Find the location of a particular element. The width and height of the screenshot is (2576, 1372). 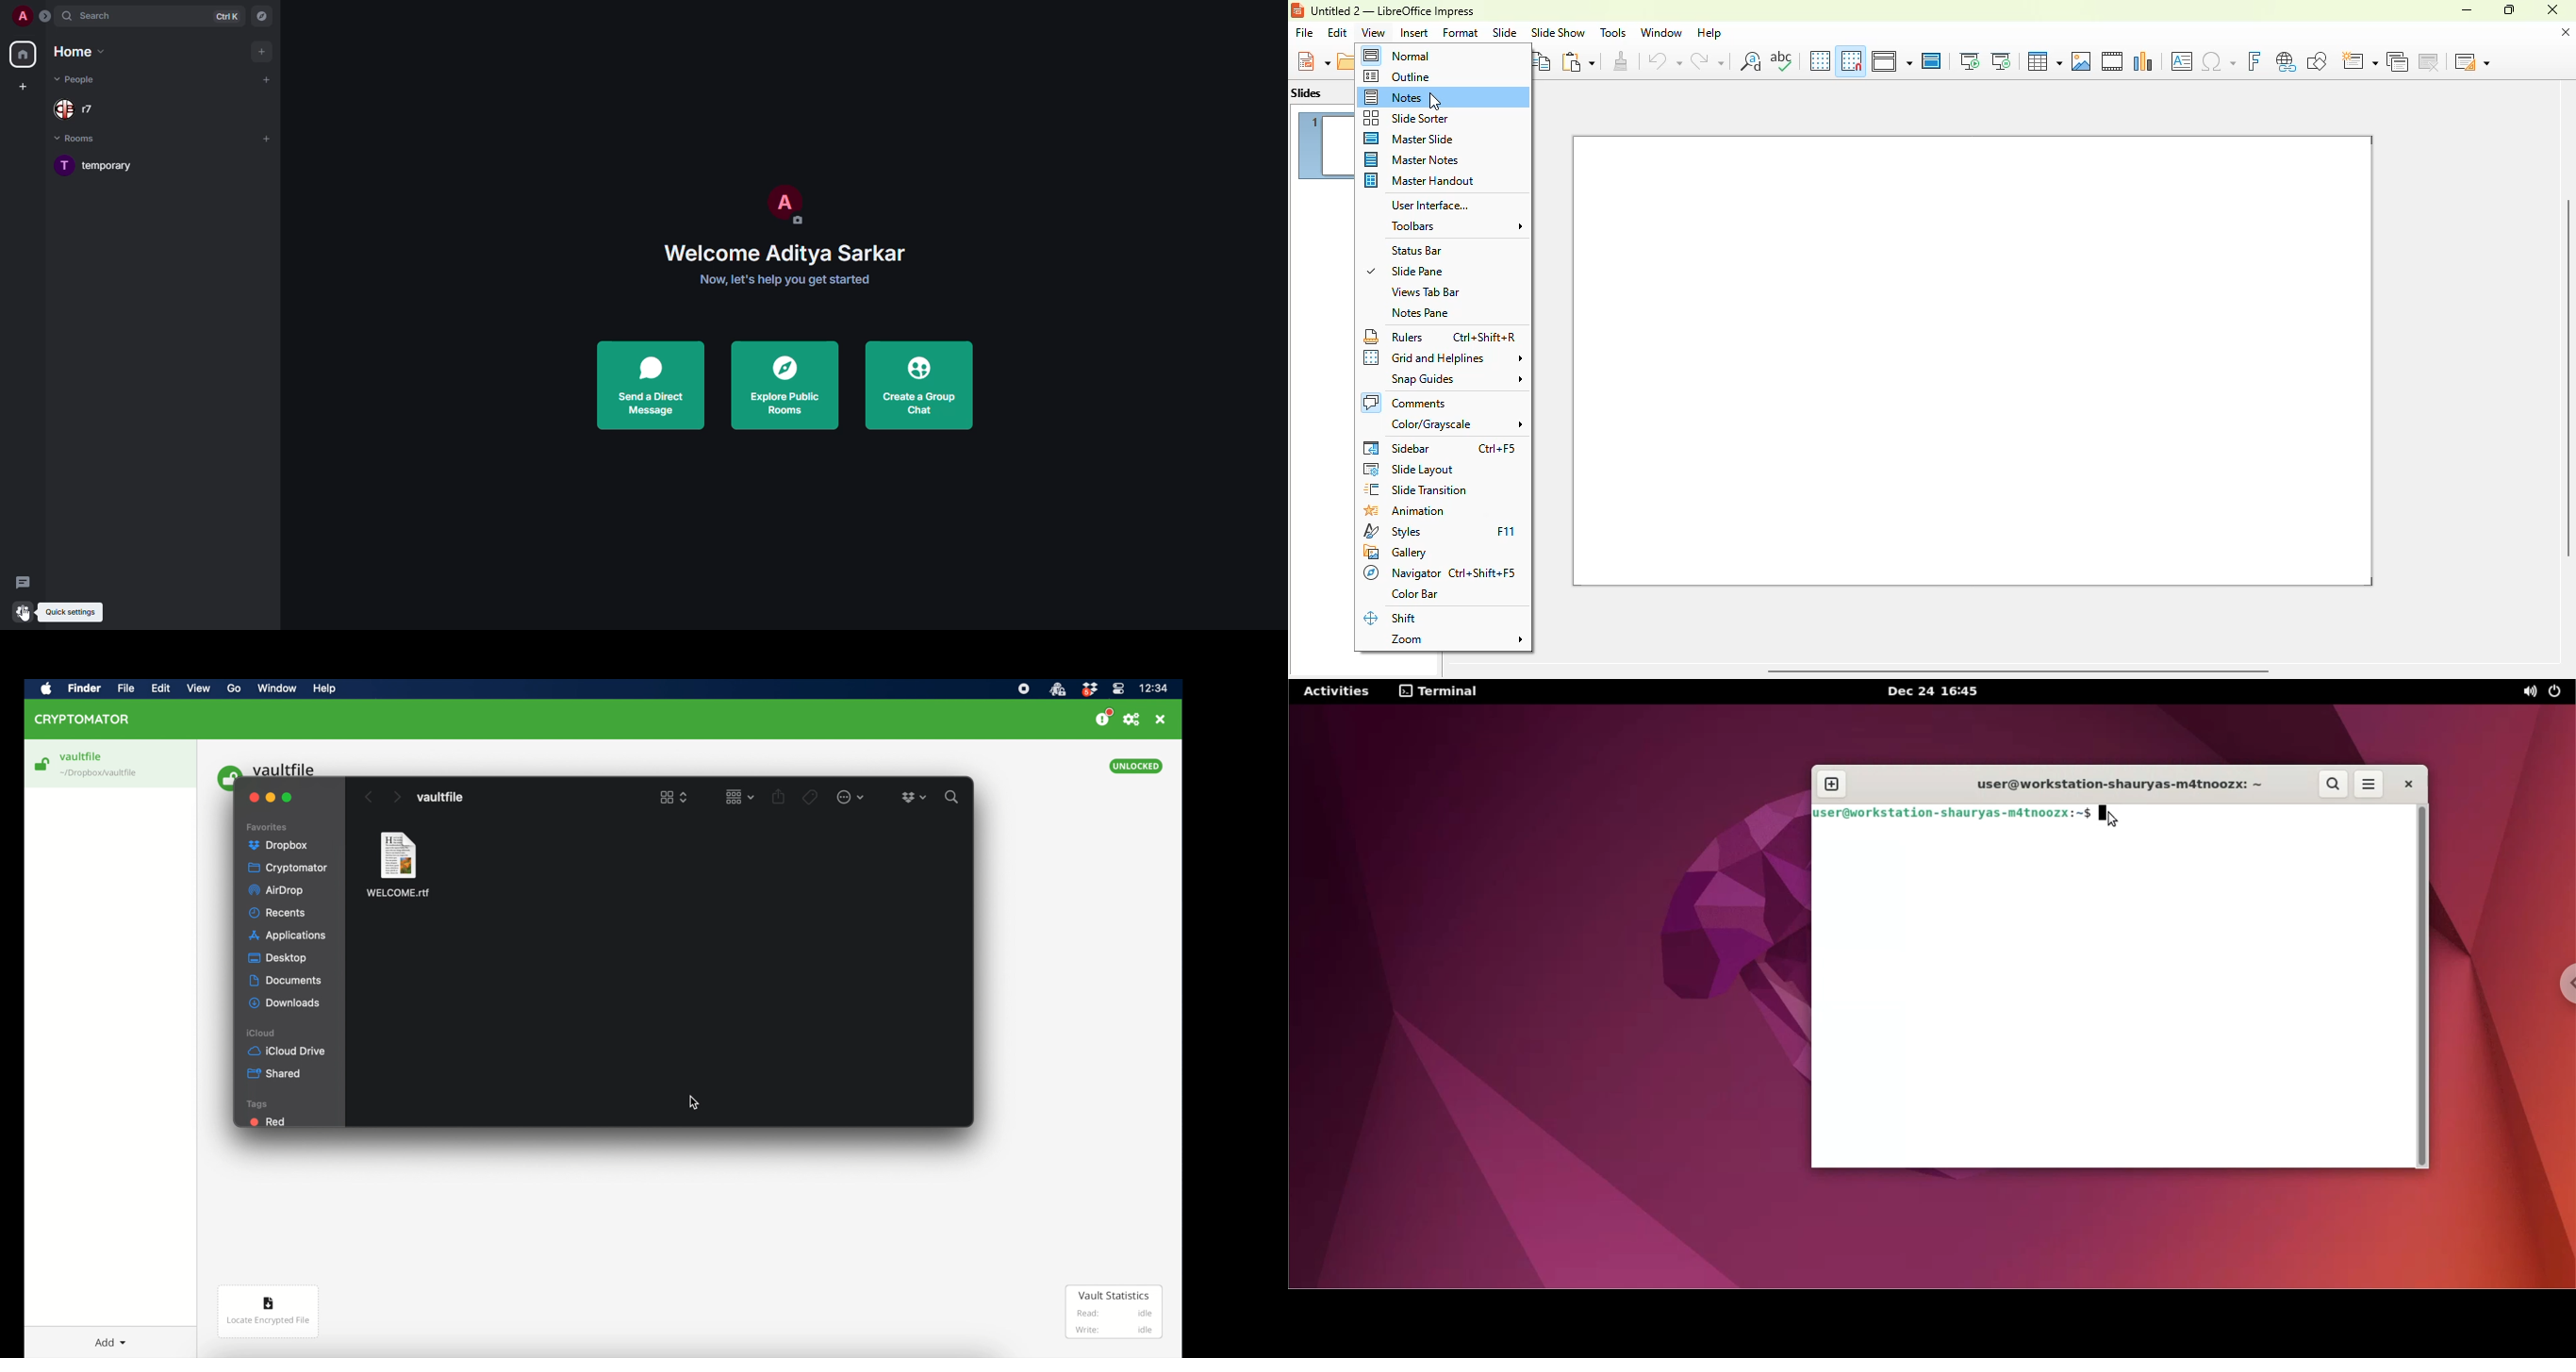

find and replace is located at coordinates (1751, 60).